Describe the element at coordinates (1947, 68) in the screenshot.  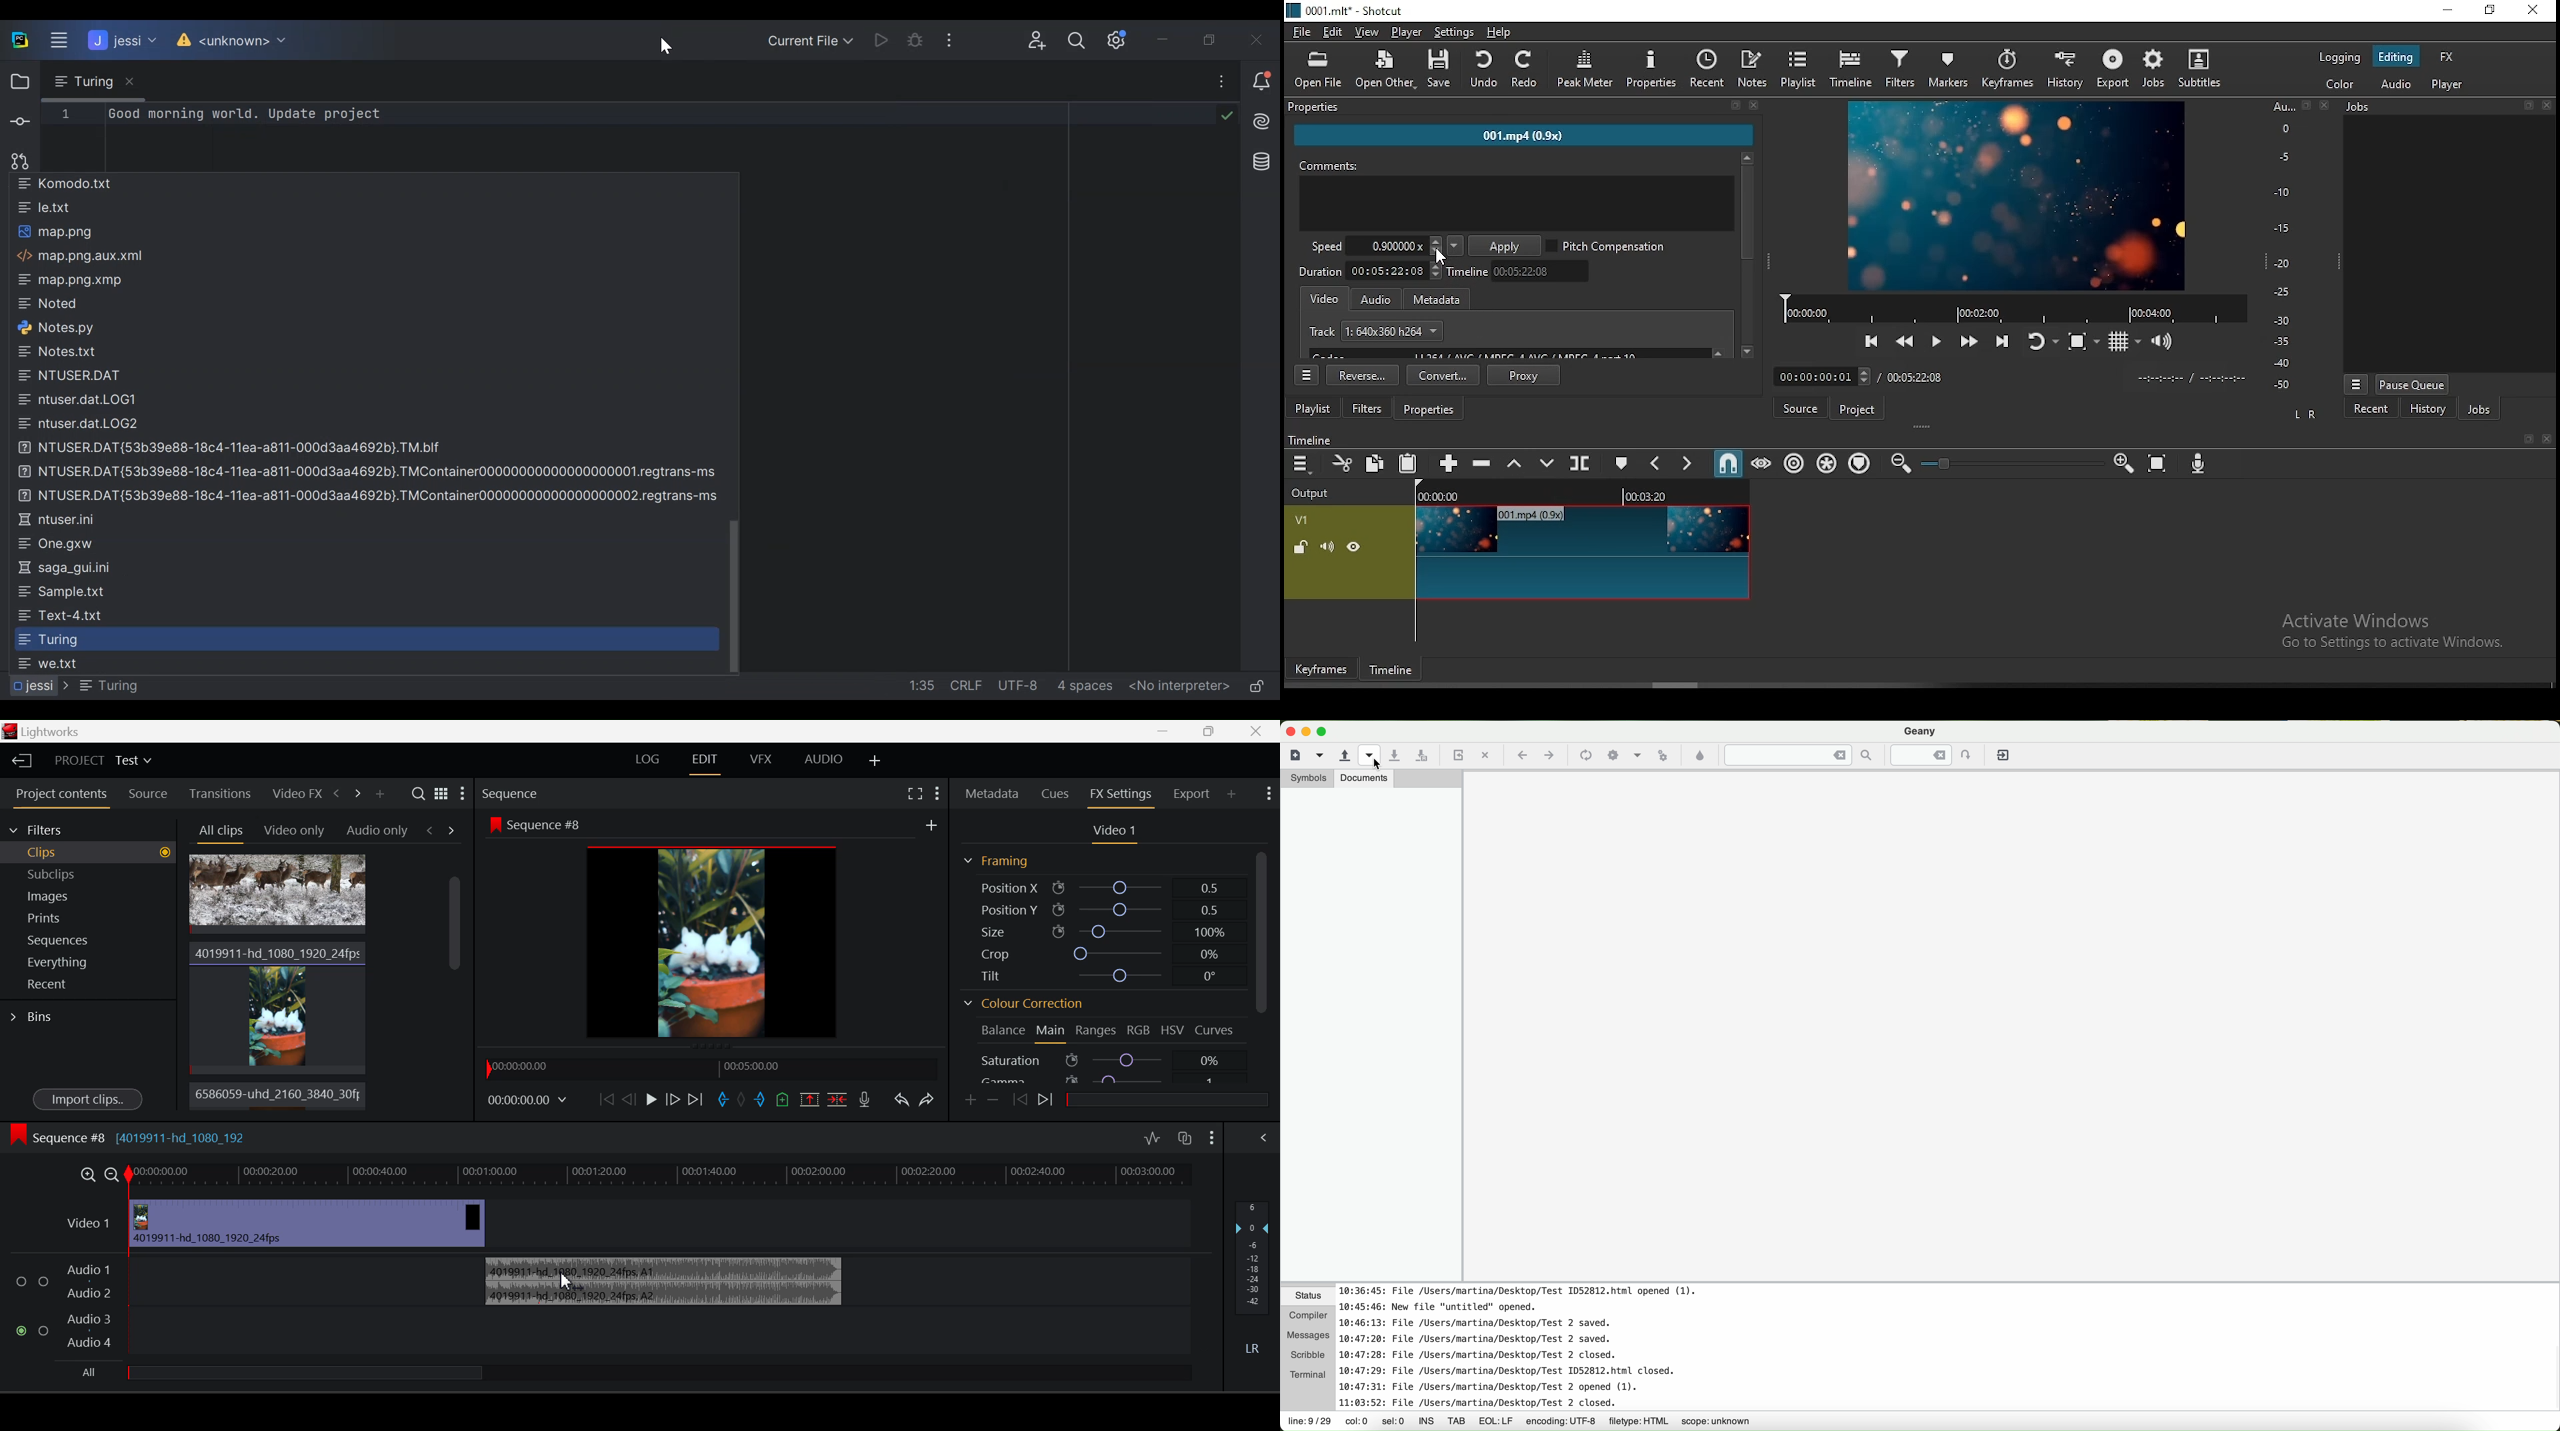
I see `markers` at that location.